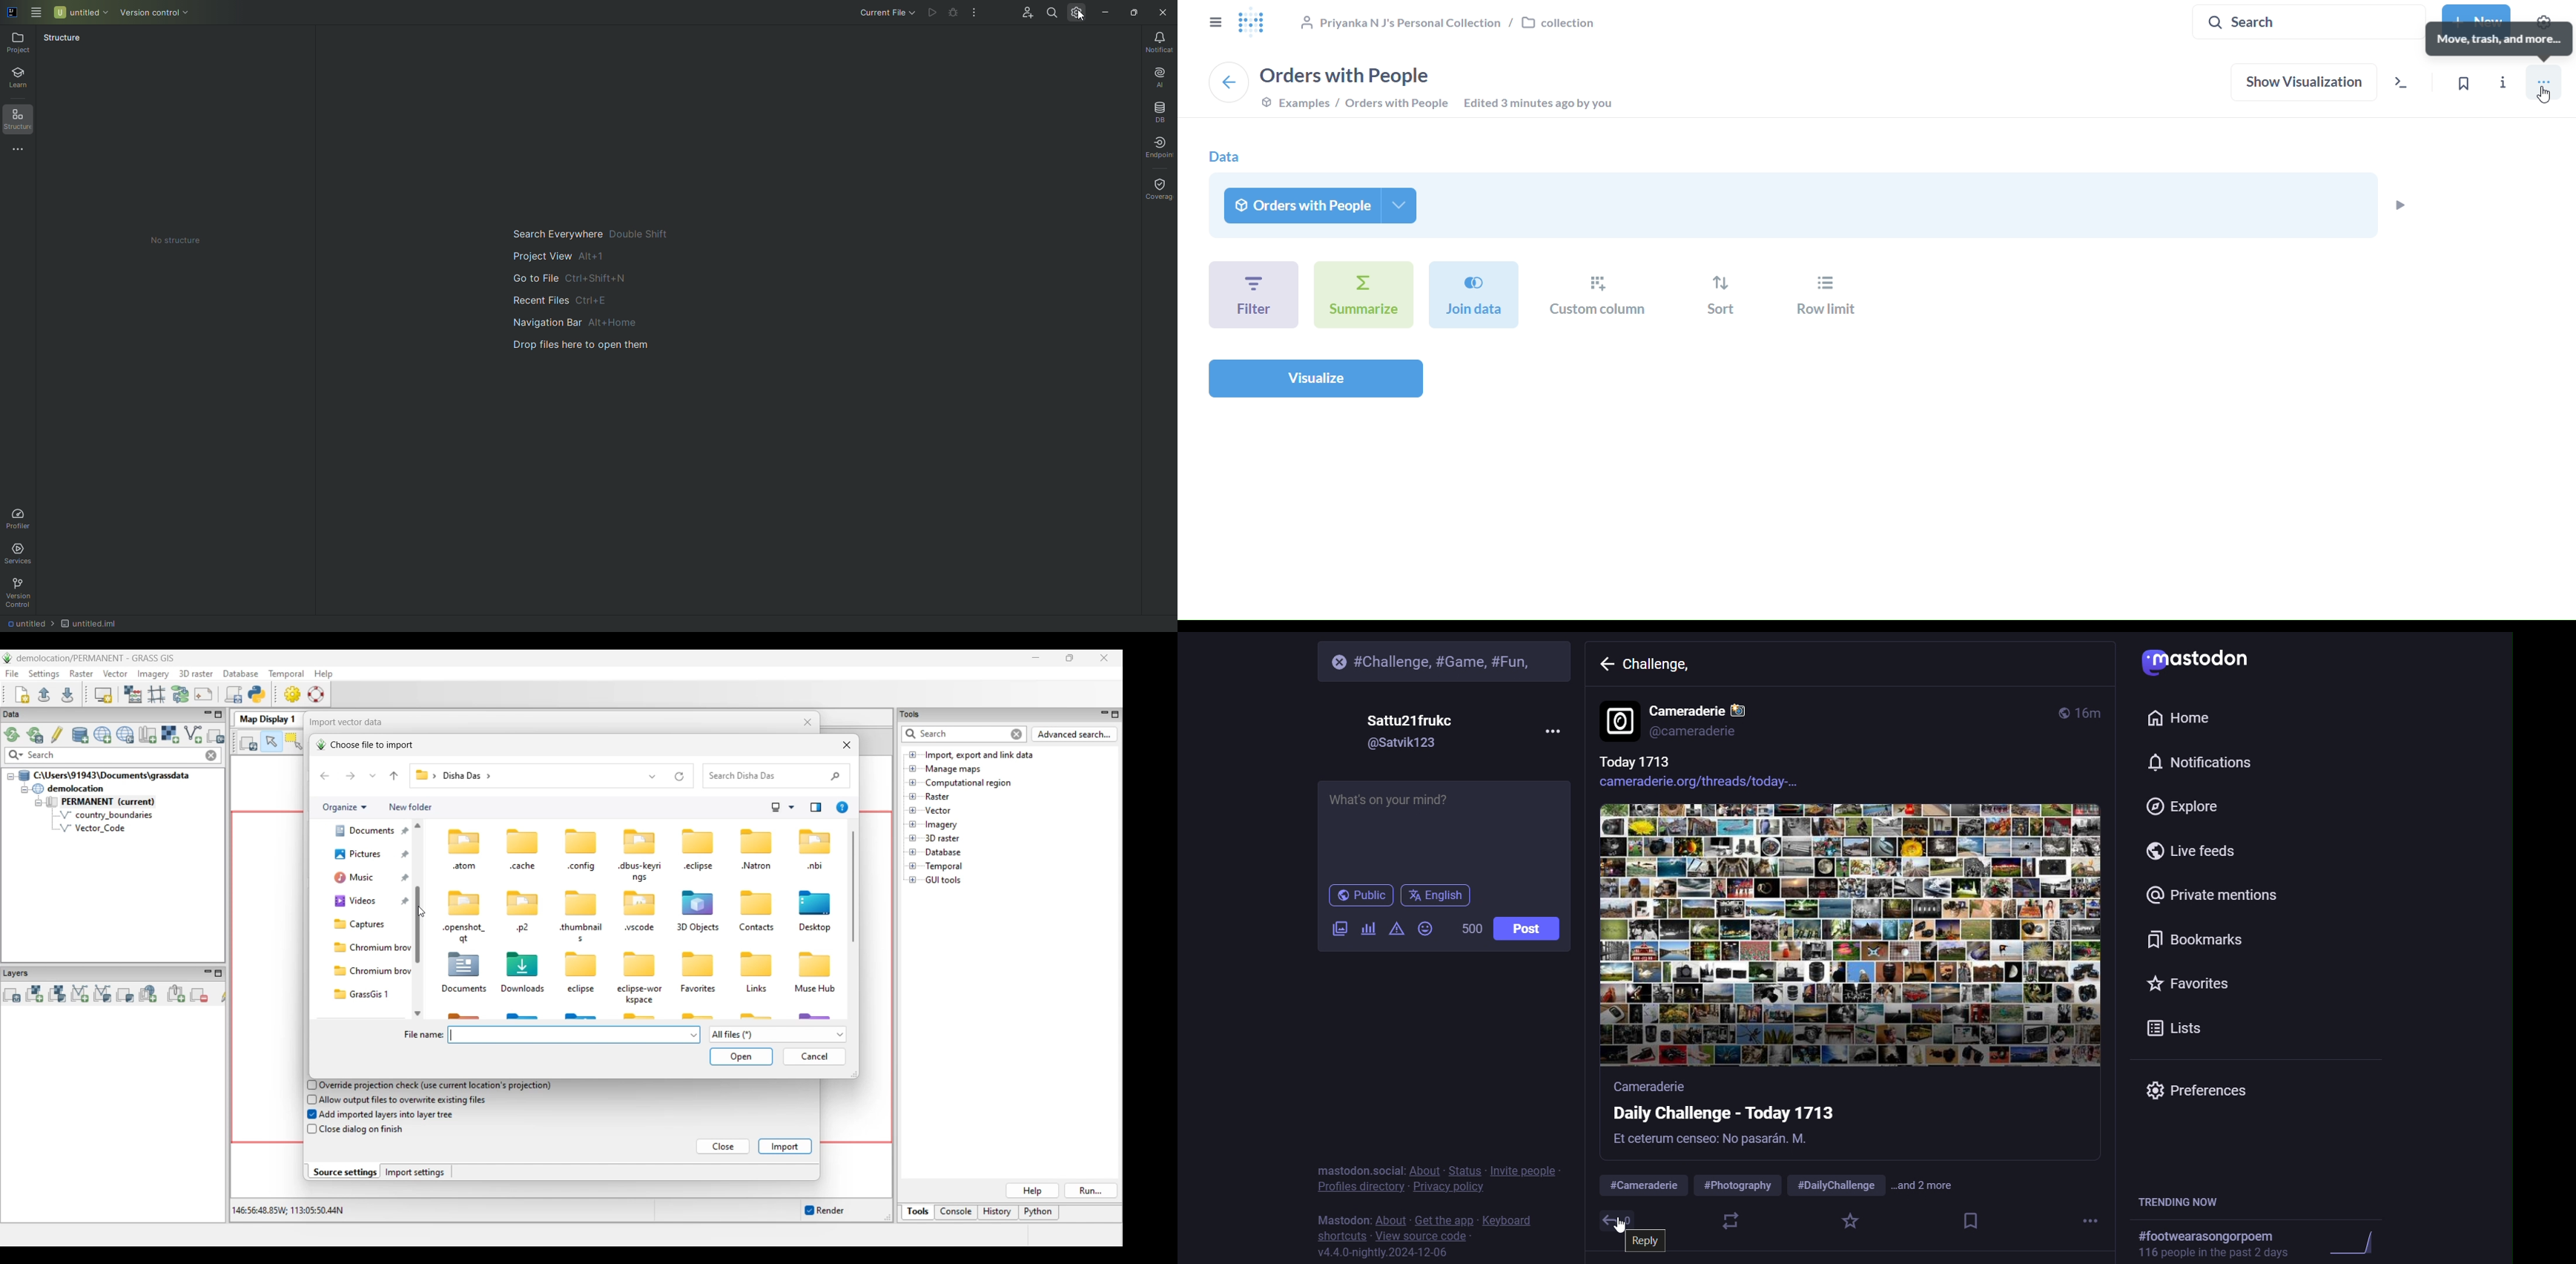 This screenshot has width=2576, height=1288. I want to click on close, so click(1330, 660).